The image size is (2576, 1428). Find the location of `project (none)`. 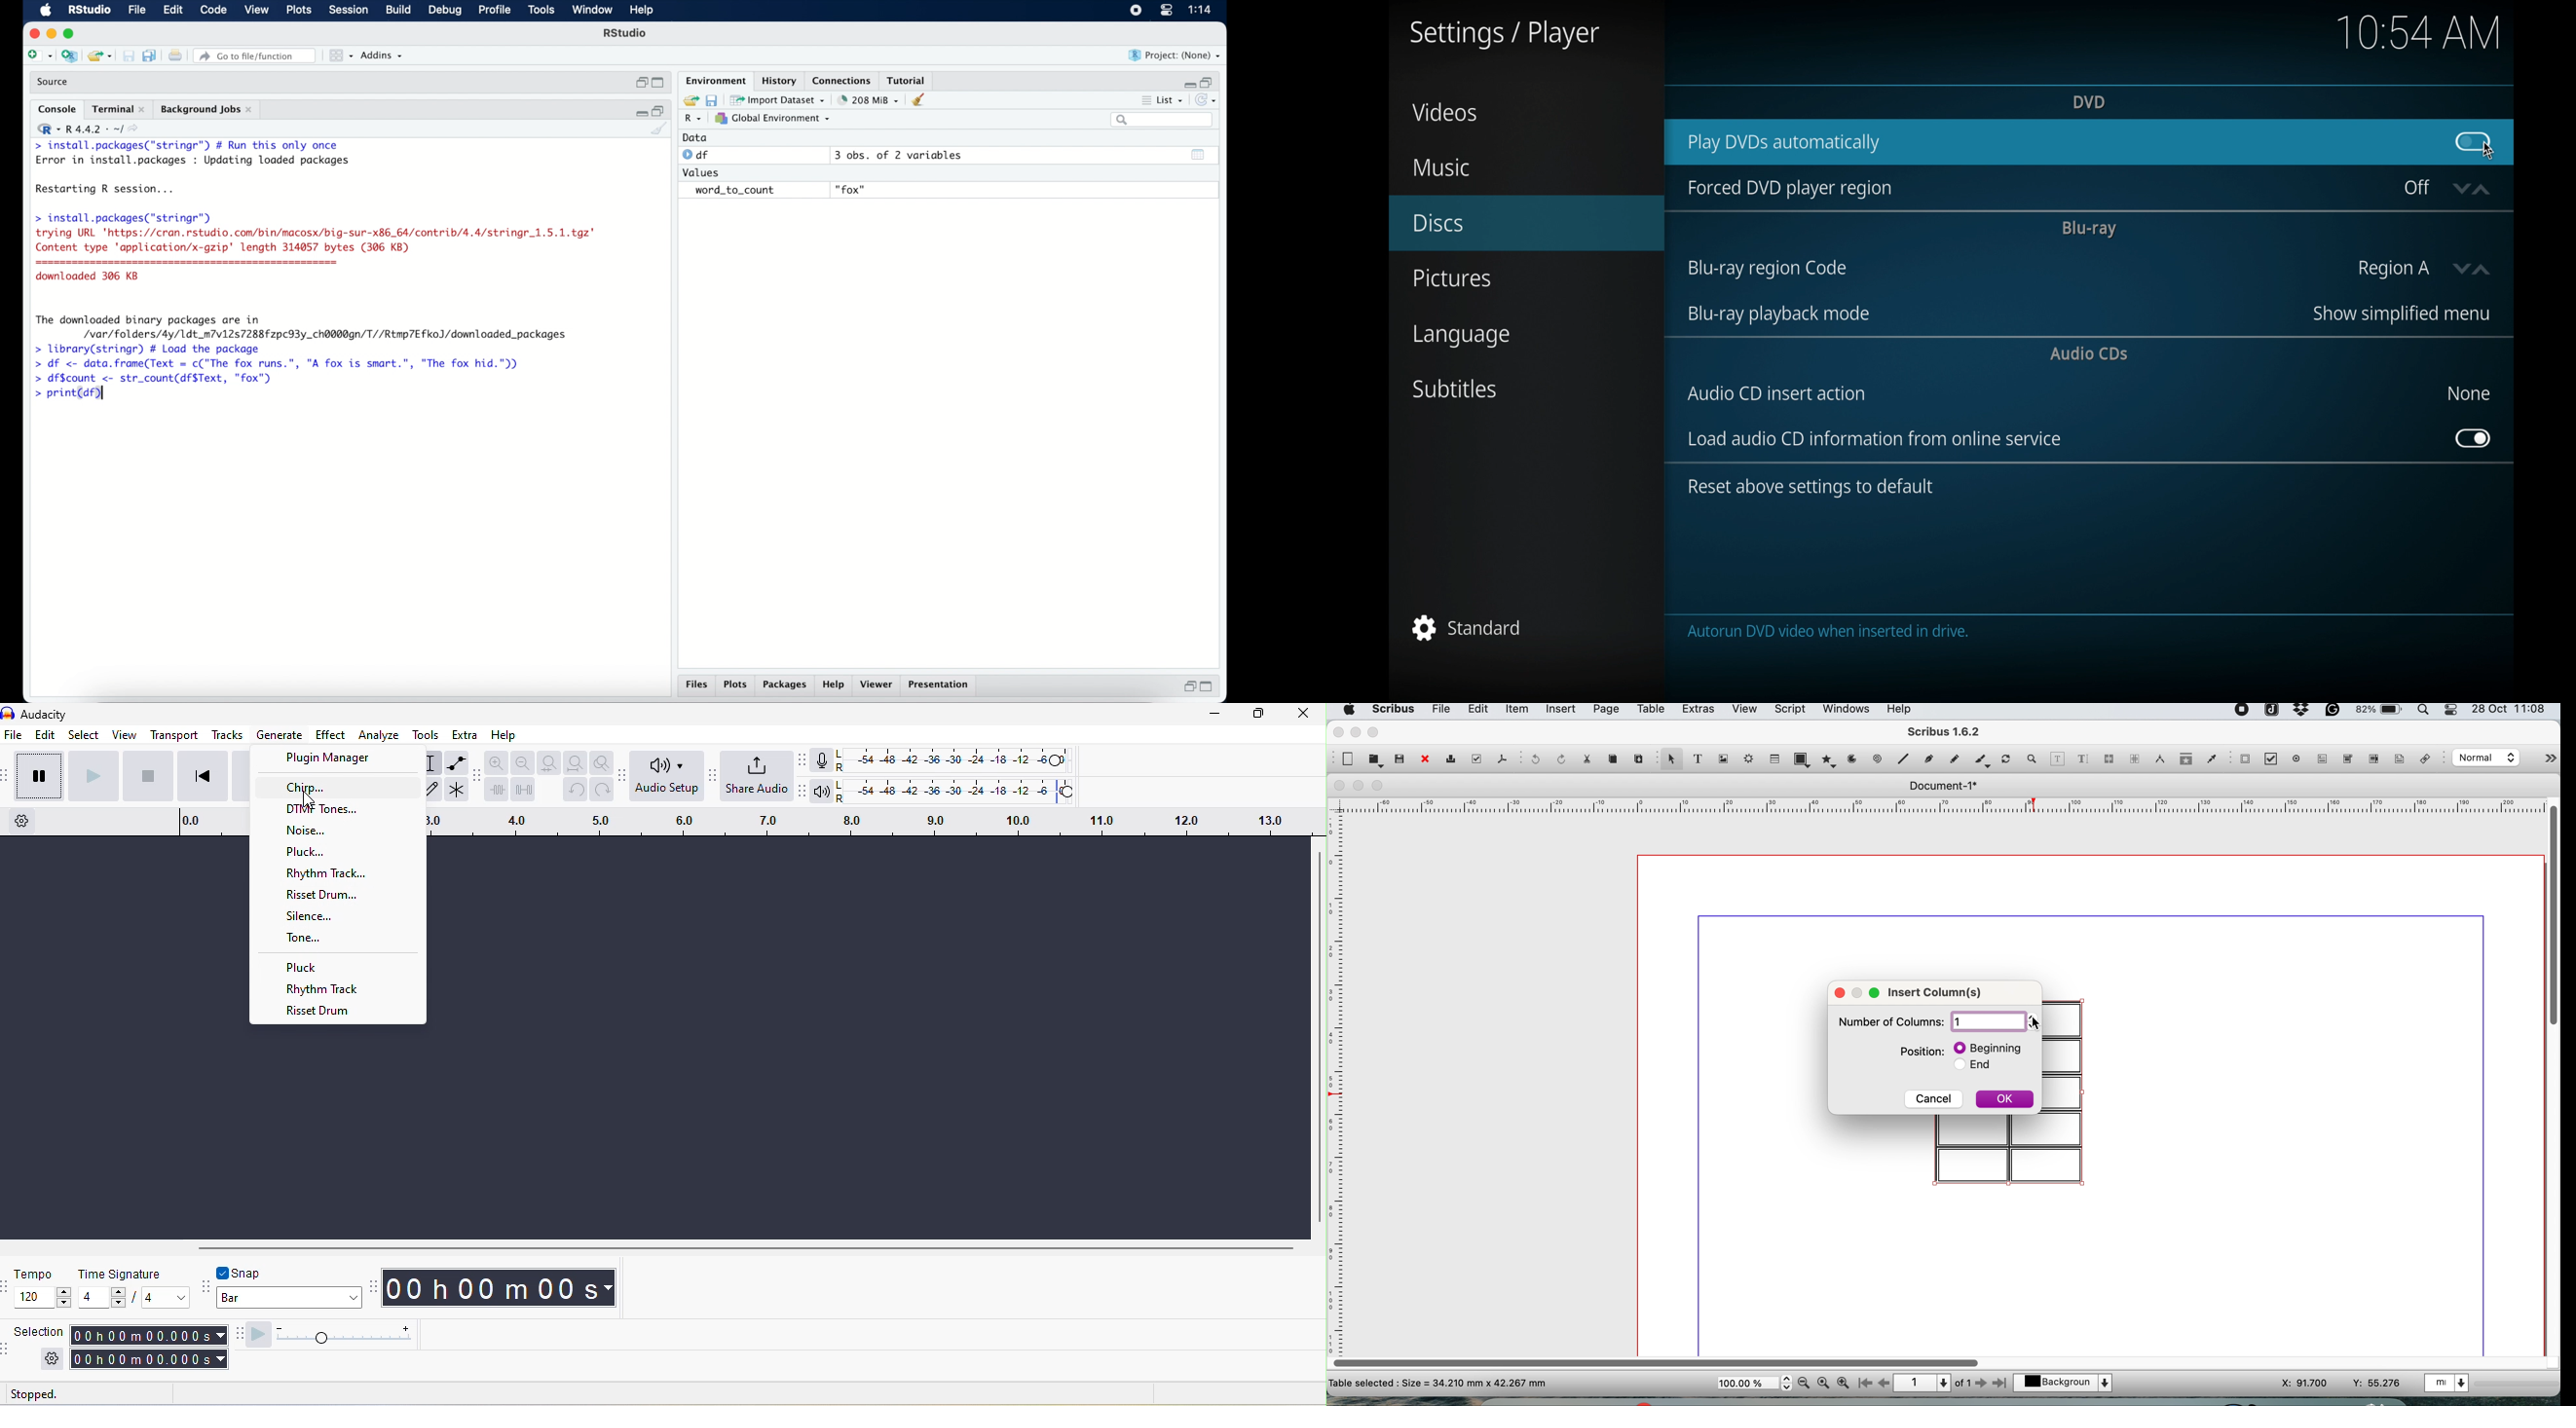

project (none) is located at coordinates (1175, 55).